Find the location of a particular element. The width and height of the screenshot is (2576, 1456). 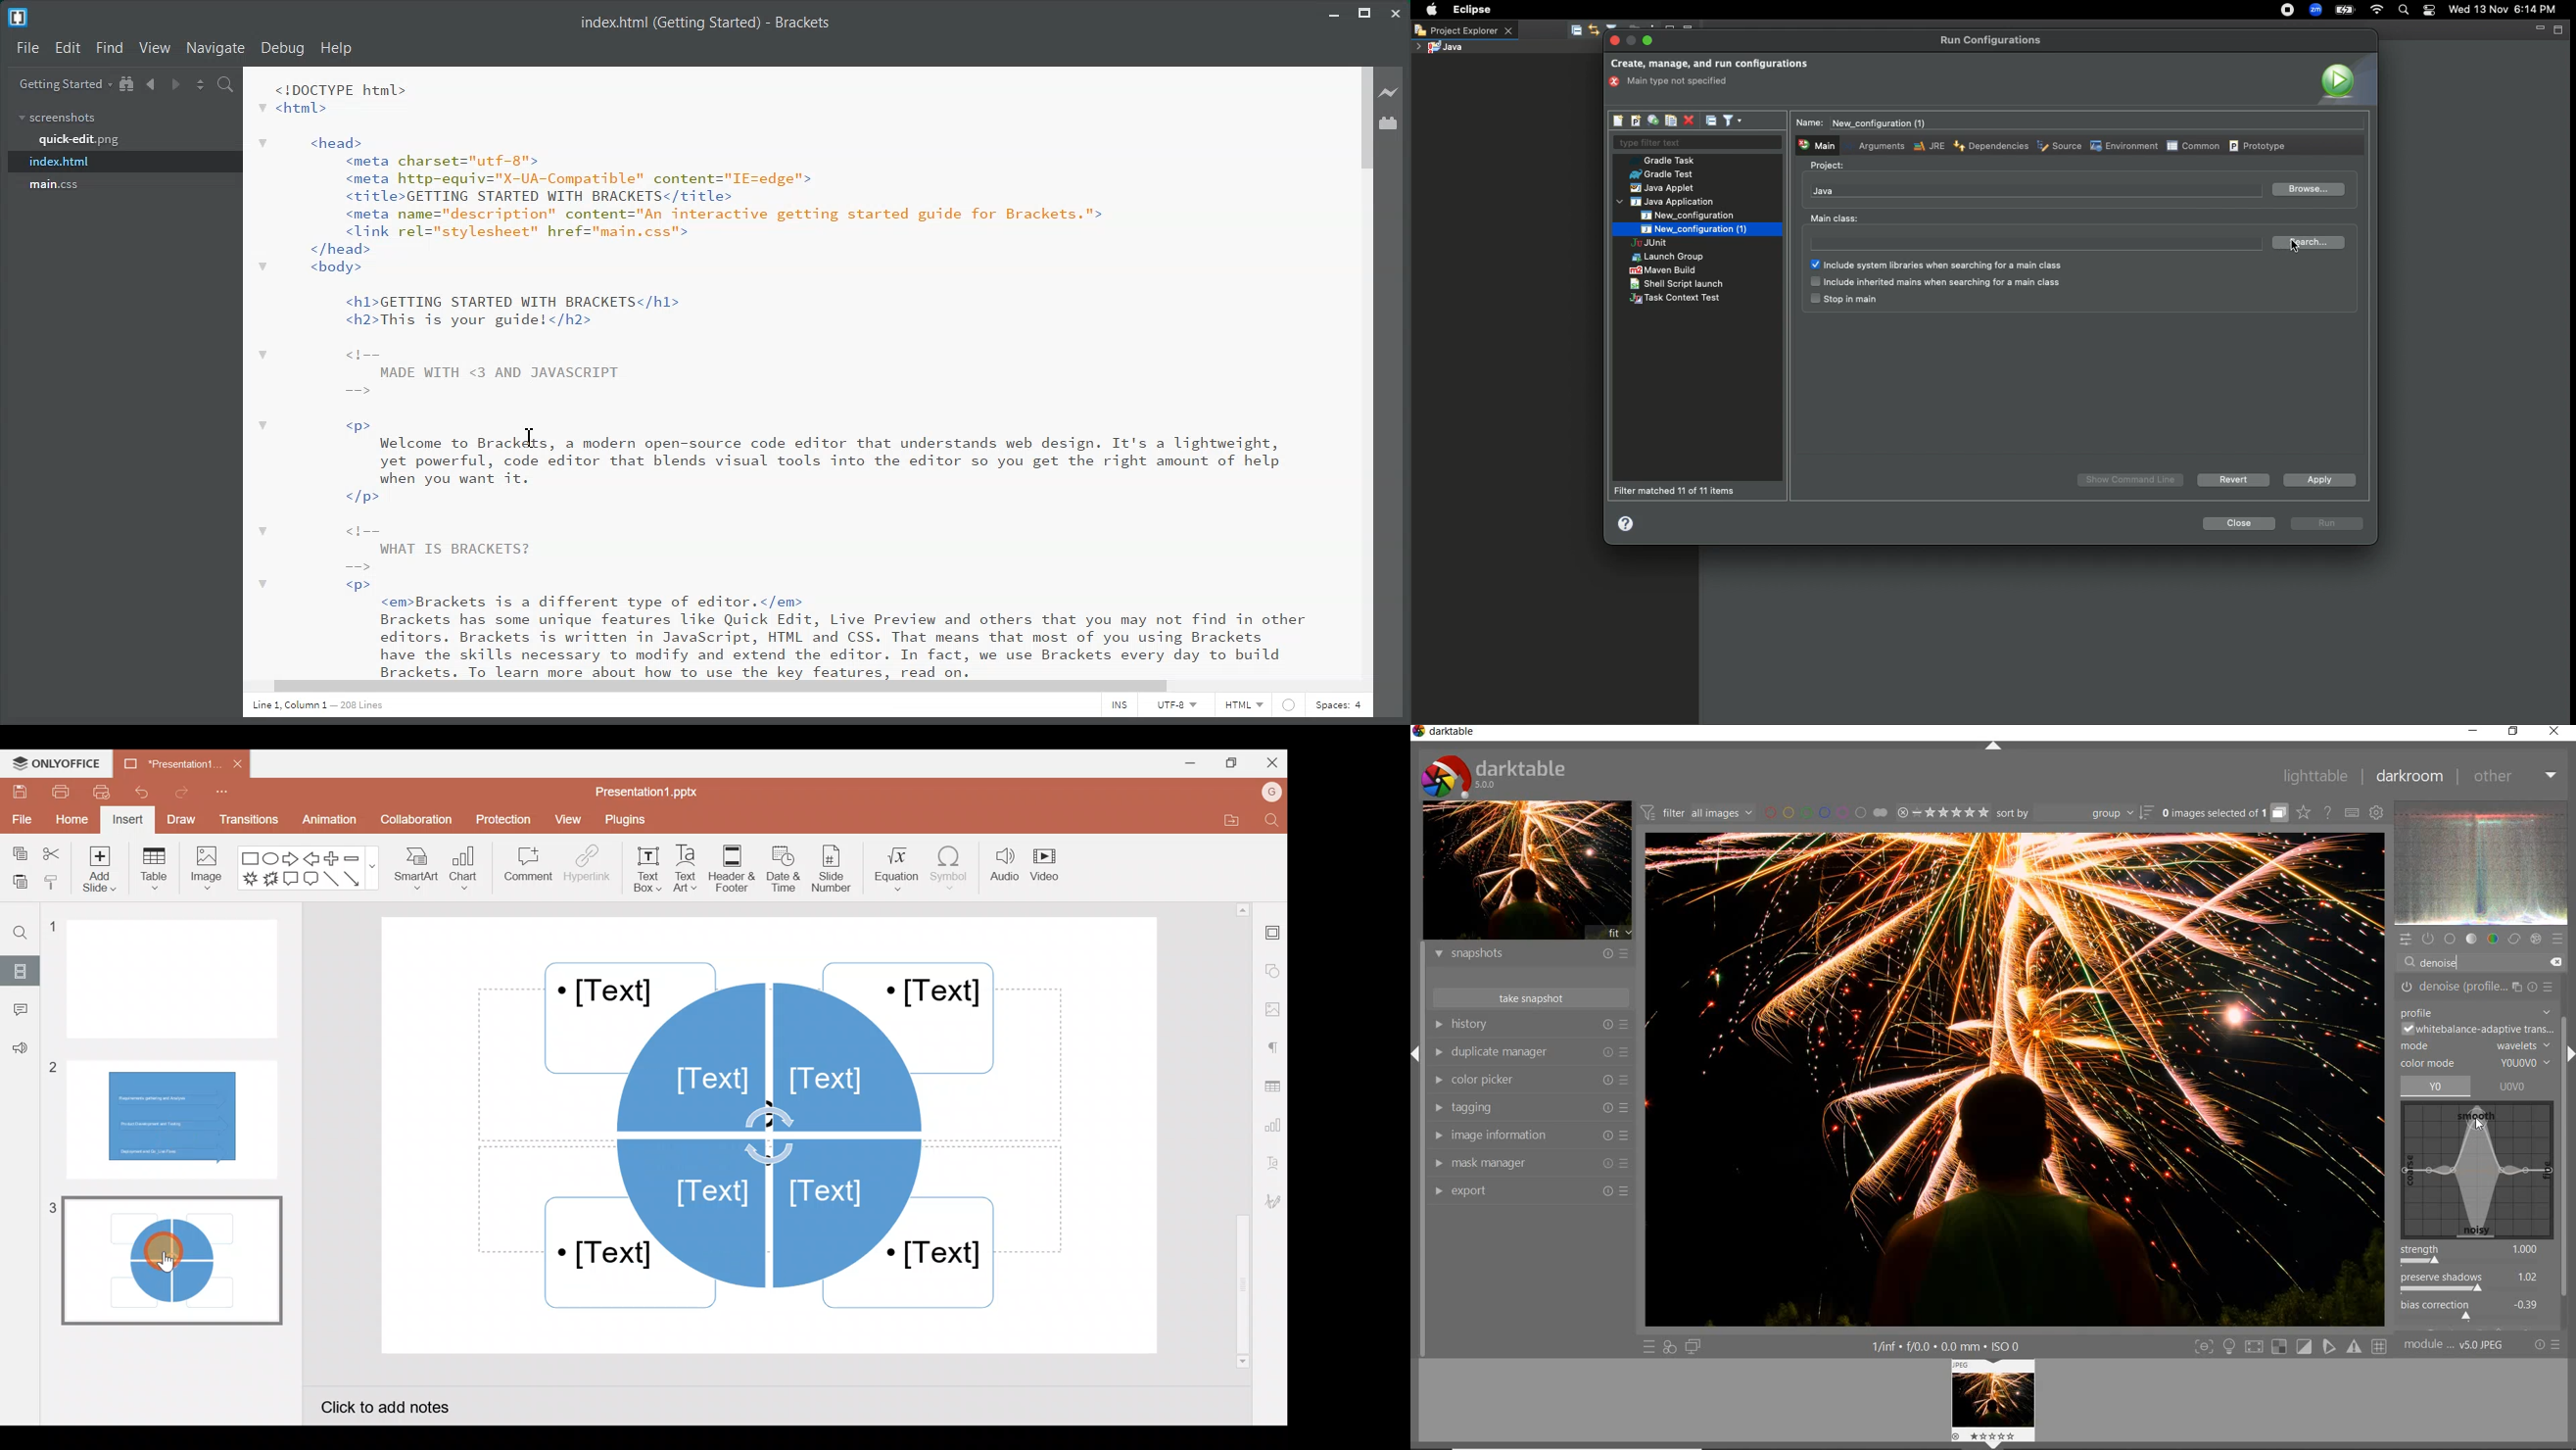

Maven build is located at coordinates (1663, 270).